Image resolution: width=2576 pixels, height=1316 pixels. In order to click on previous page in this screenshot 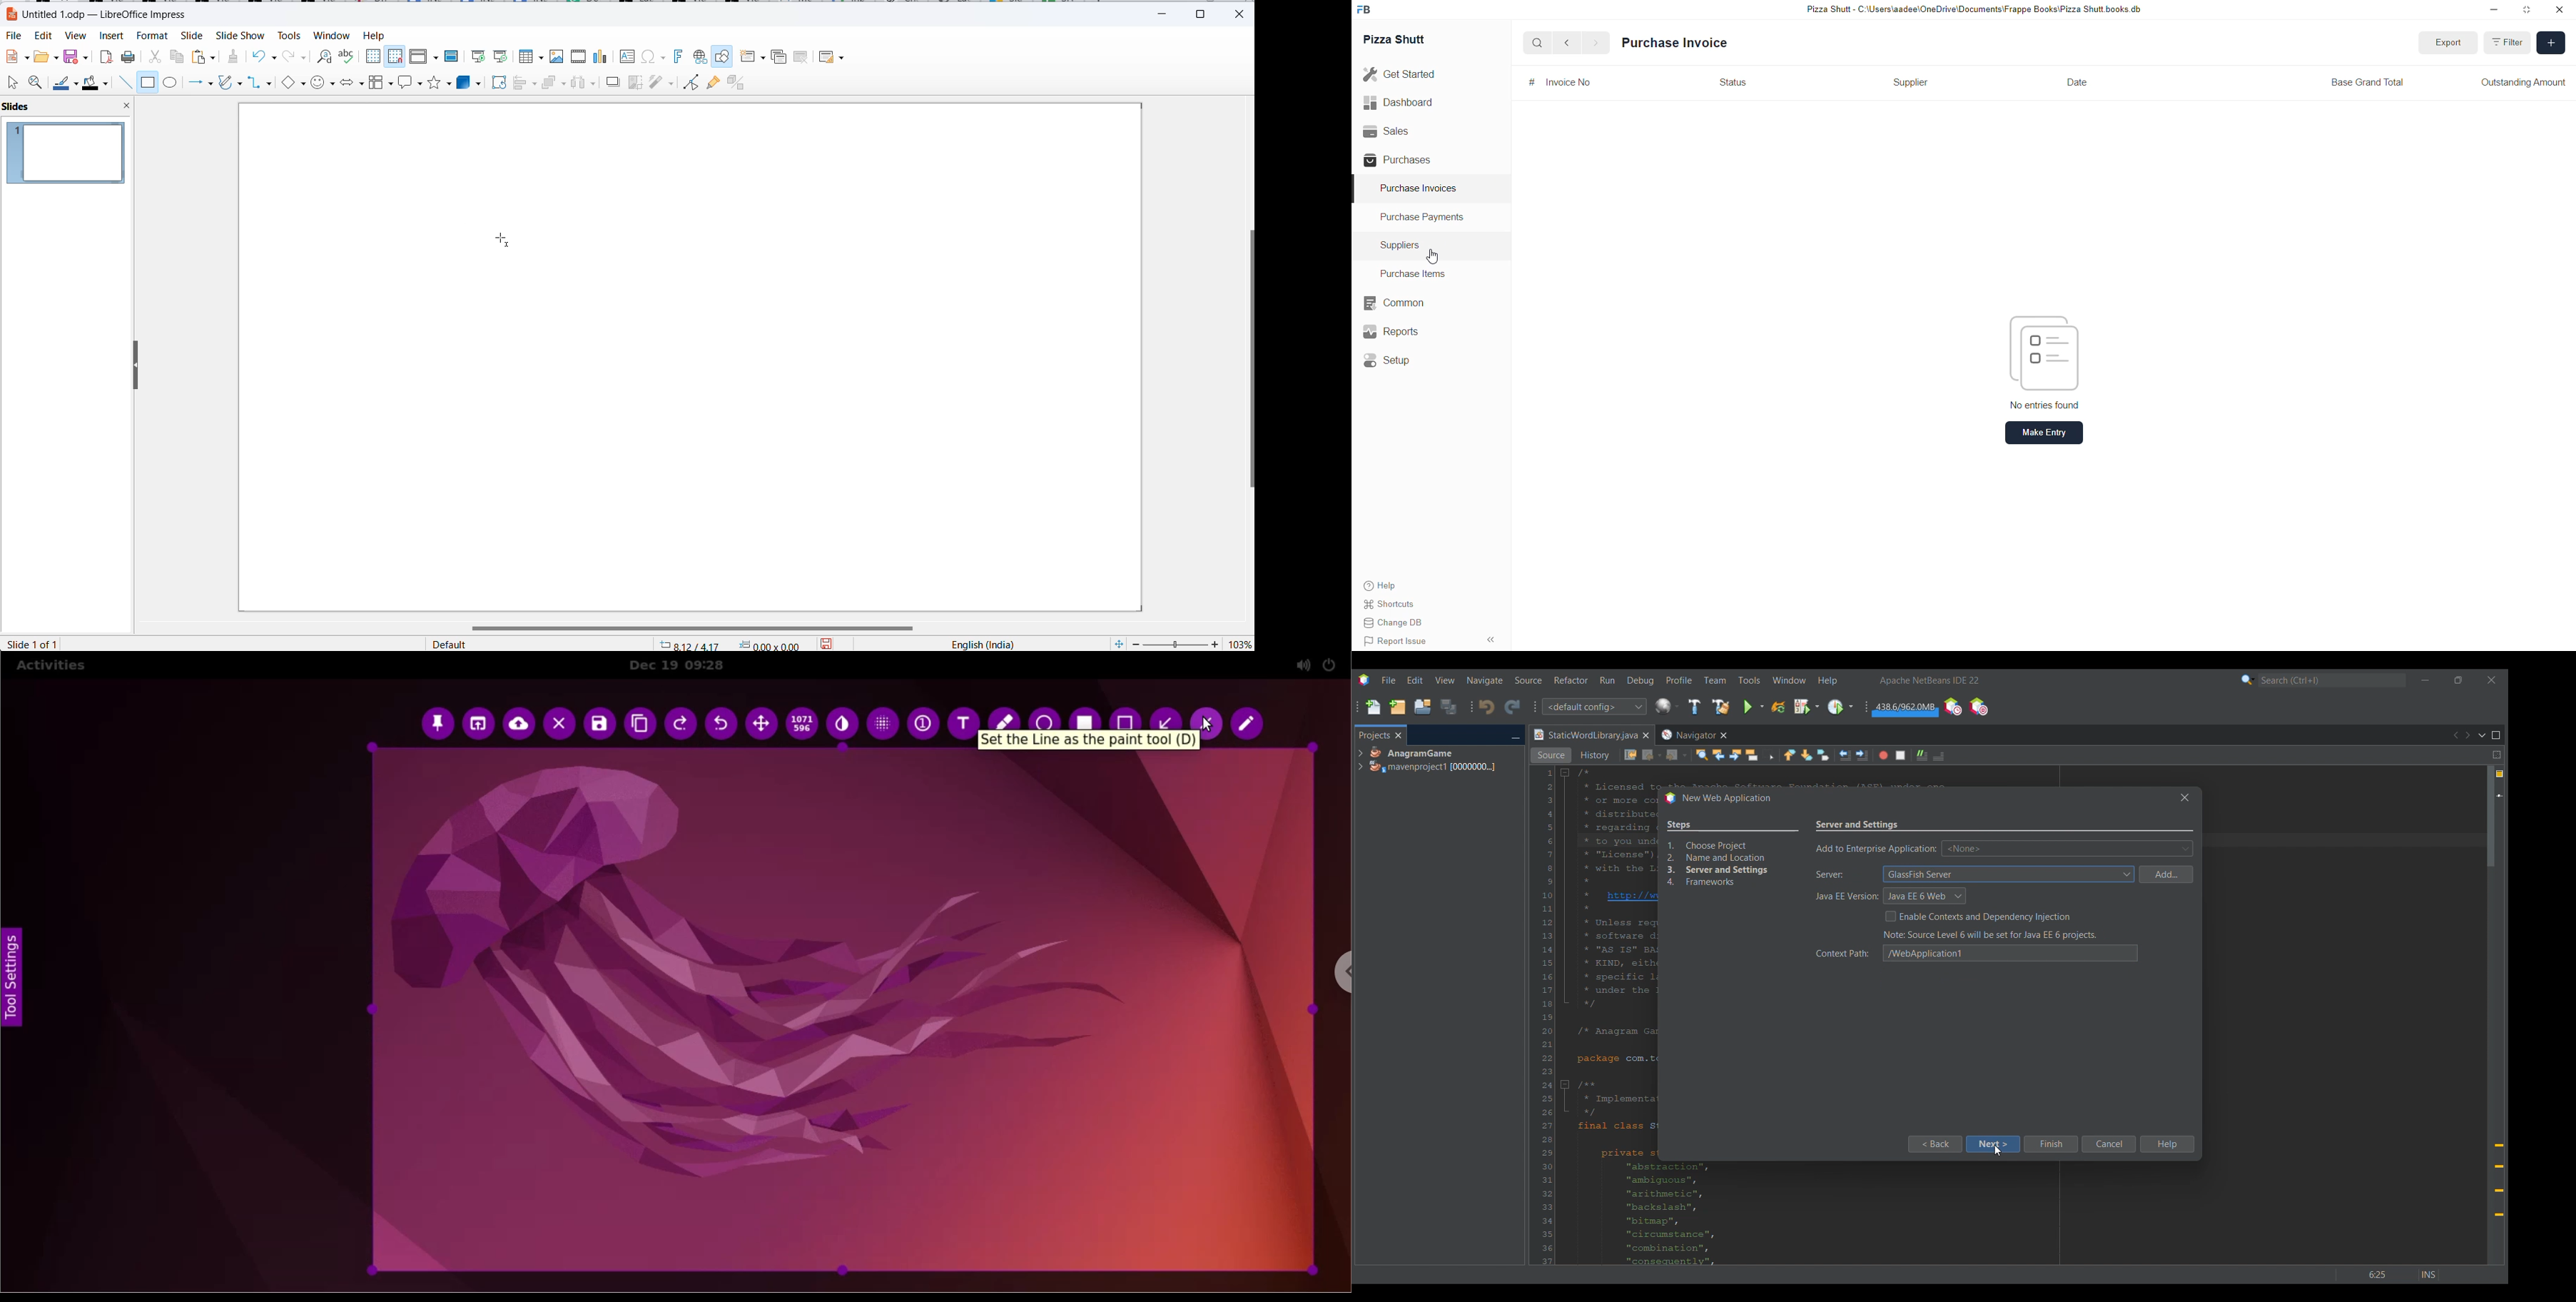, I will do `click(1565, 43)`.